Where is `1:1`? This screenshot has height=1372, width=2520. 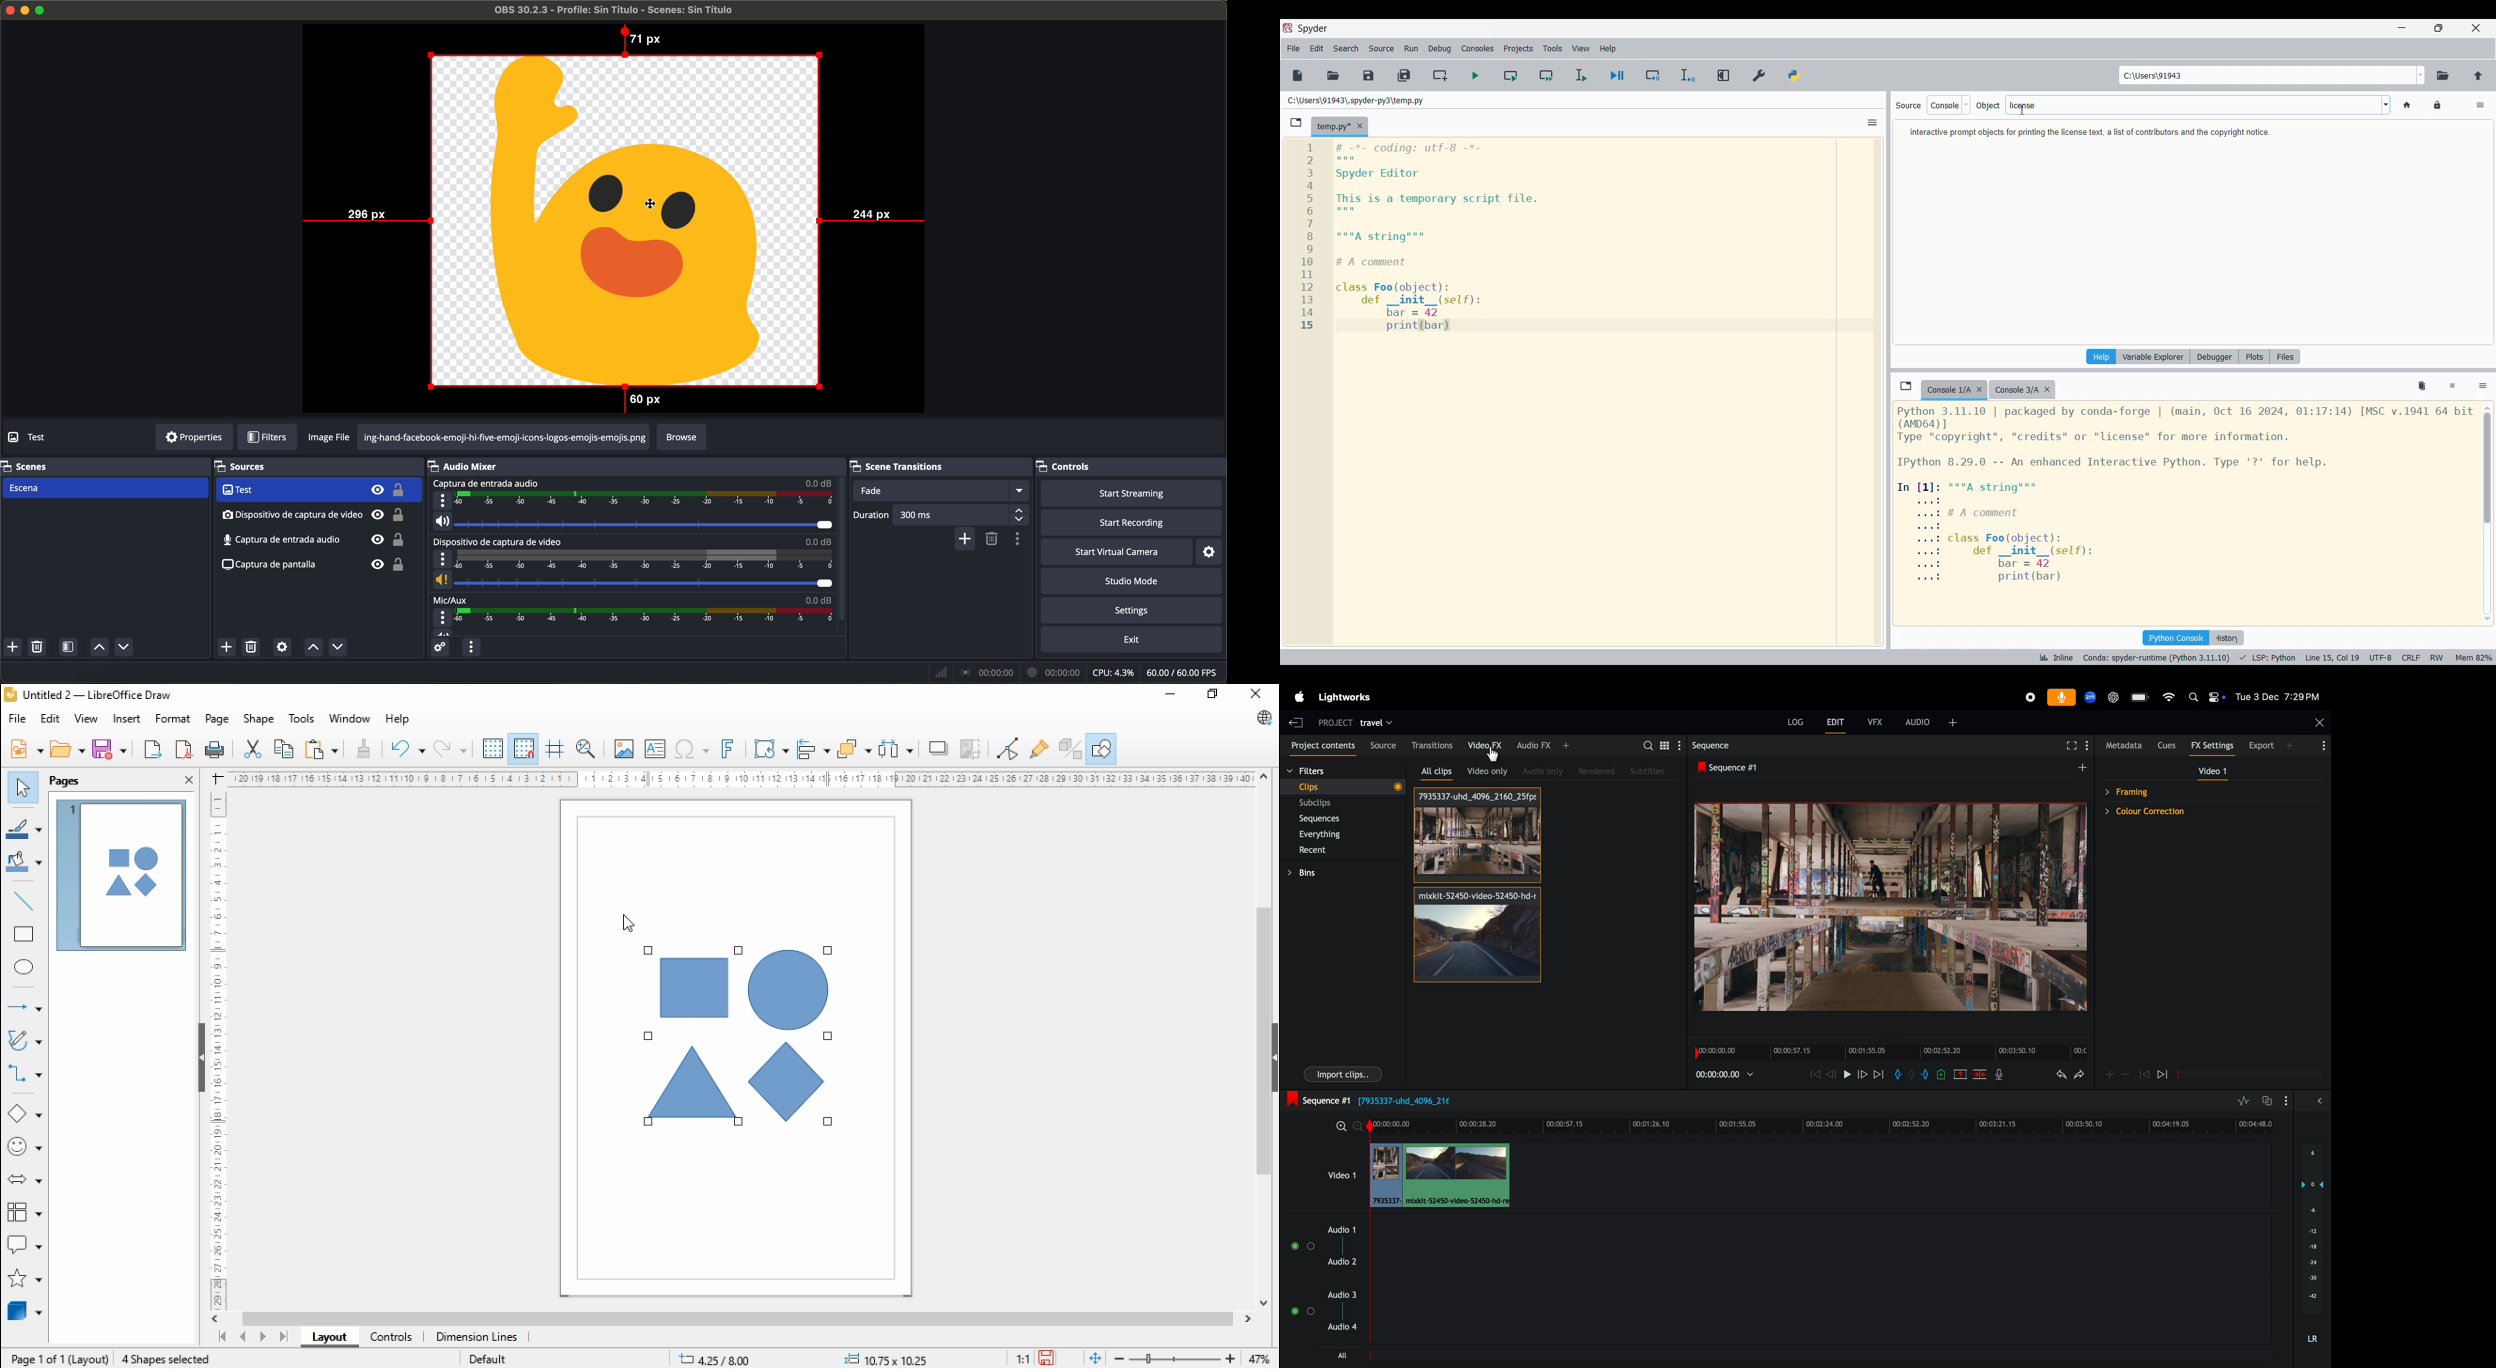 1:1 is located at coordinates (1023, 1358).